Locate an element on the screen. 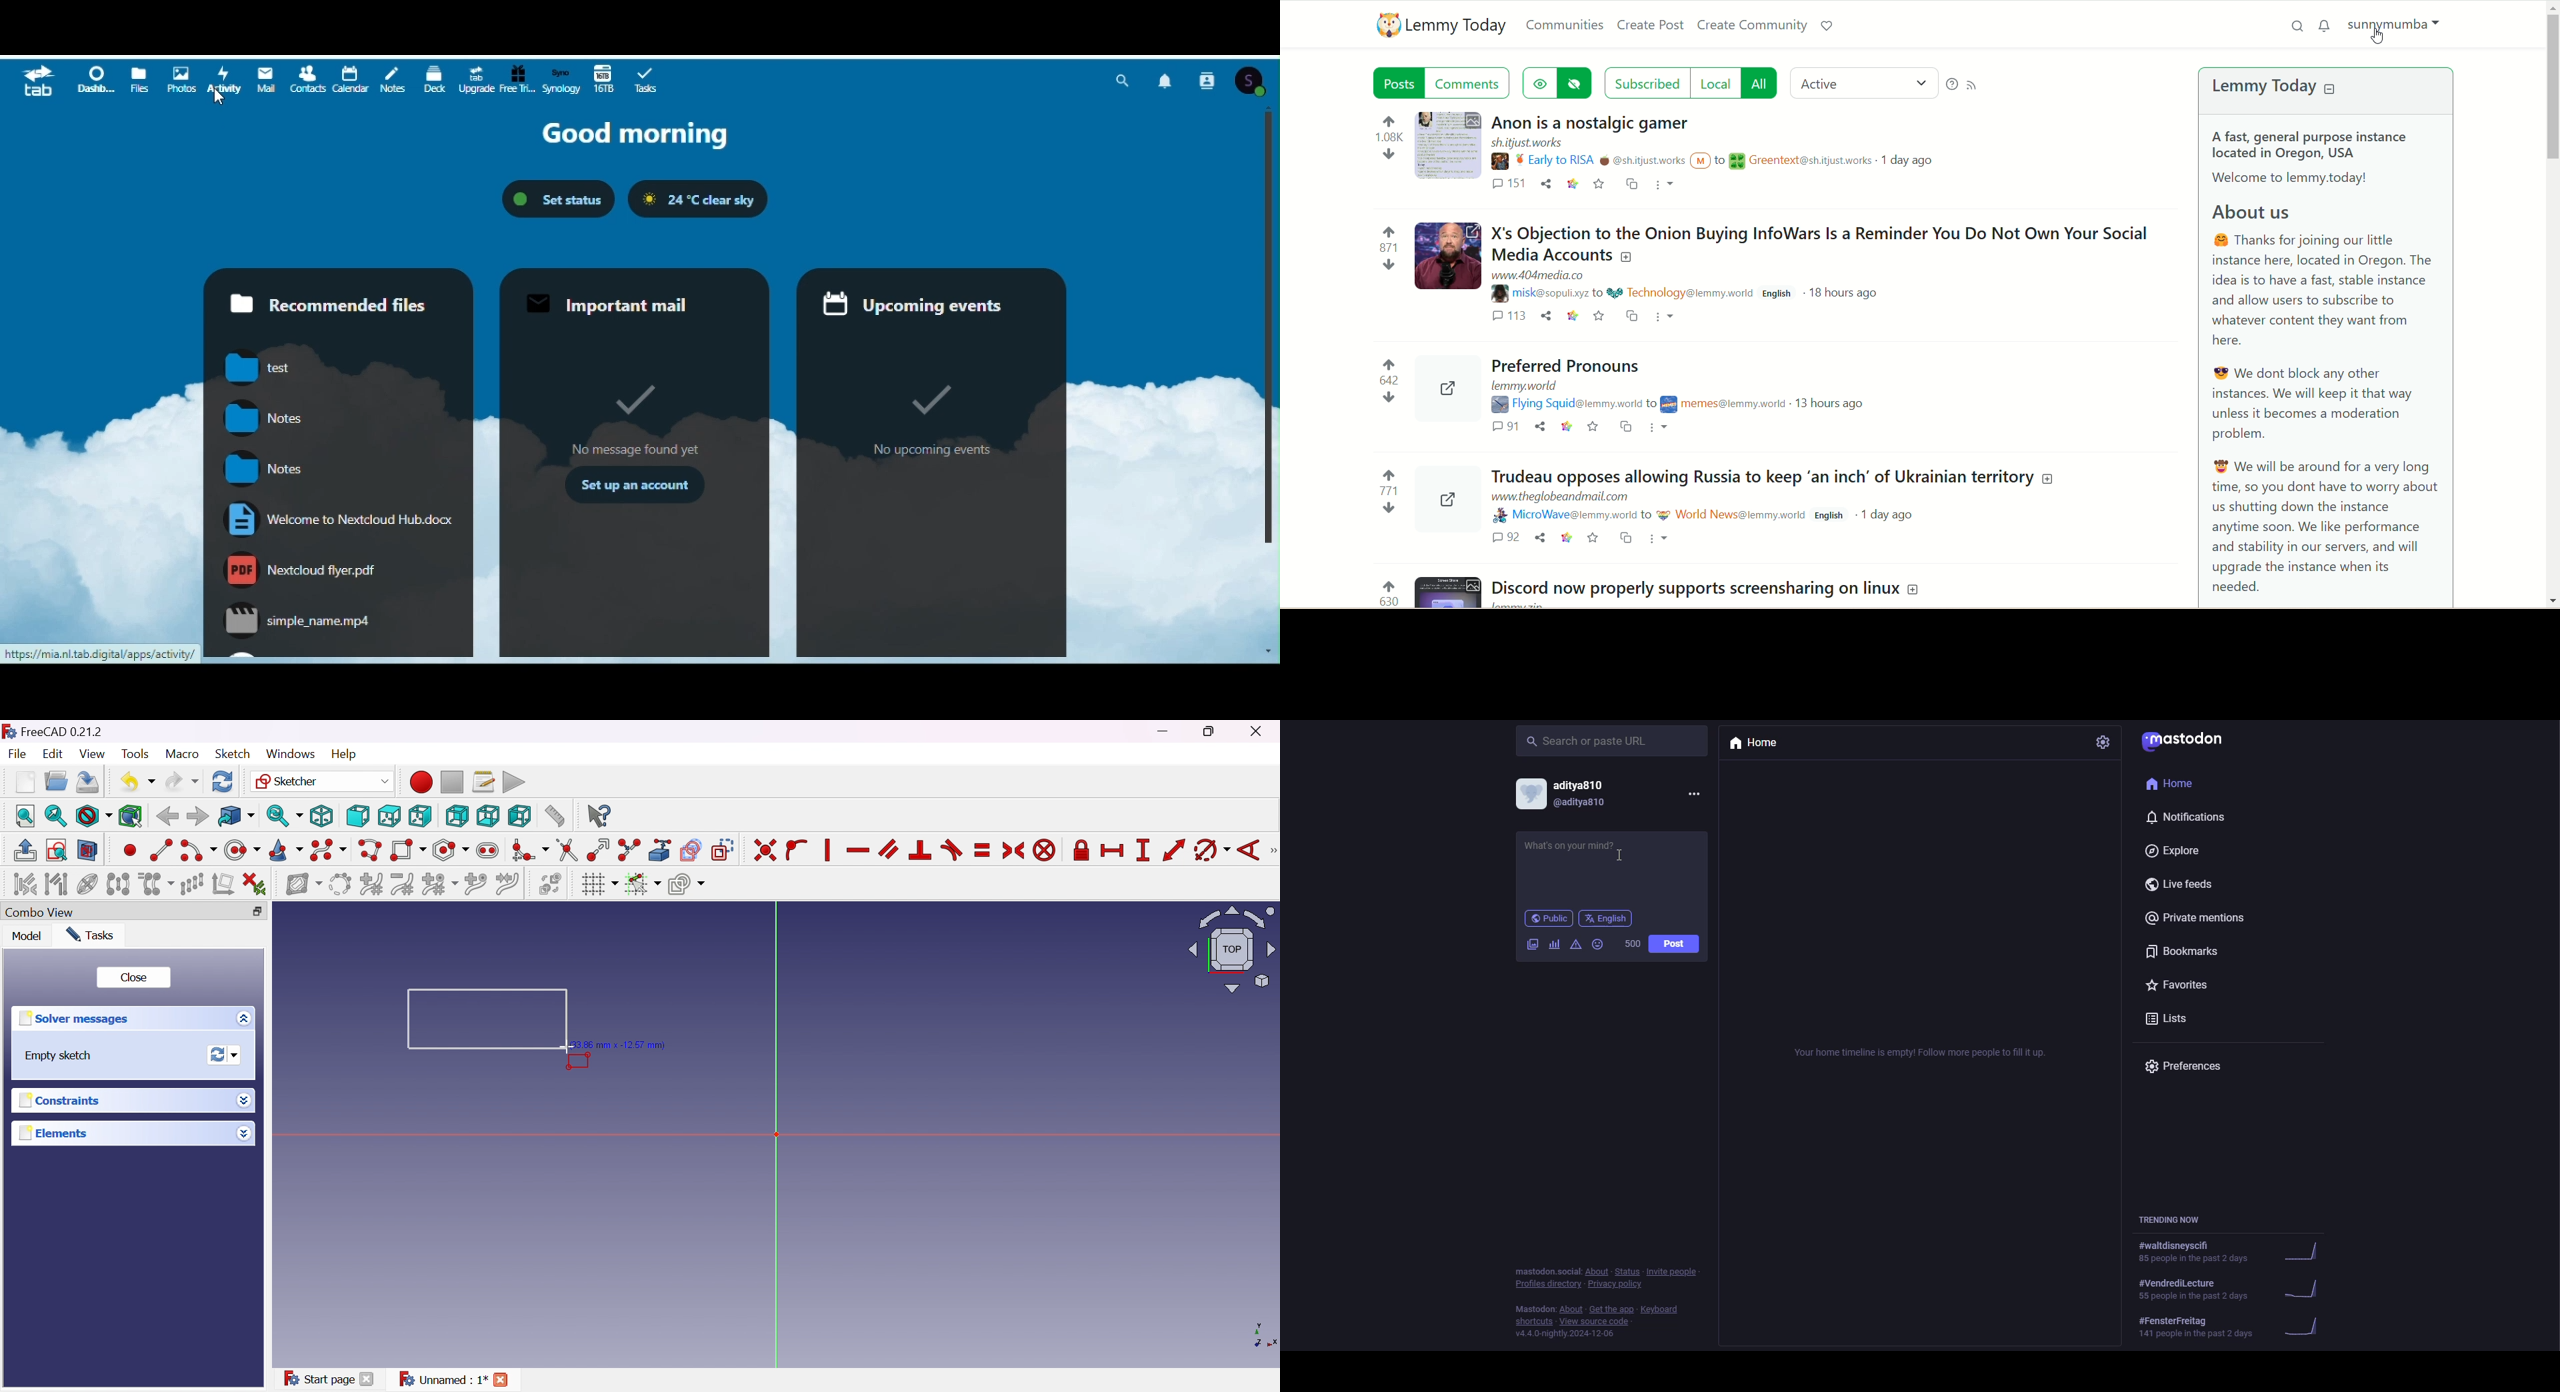 Image resolution: width=2576 pixels, height=1400 pixels. Open is located at coordinates (55, 781).